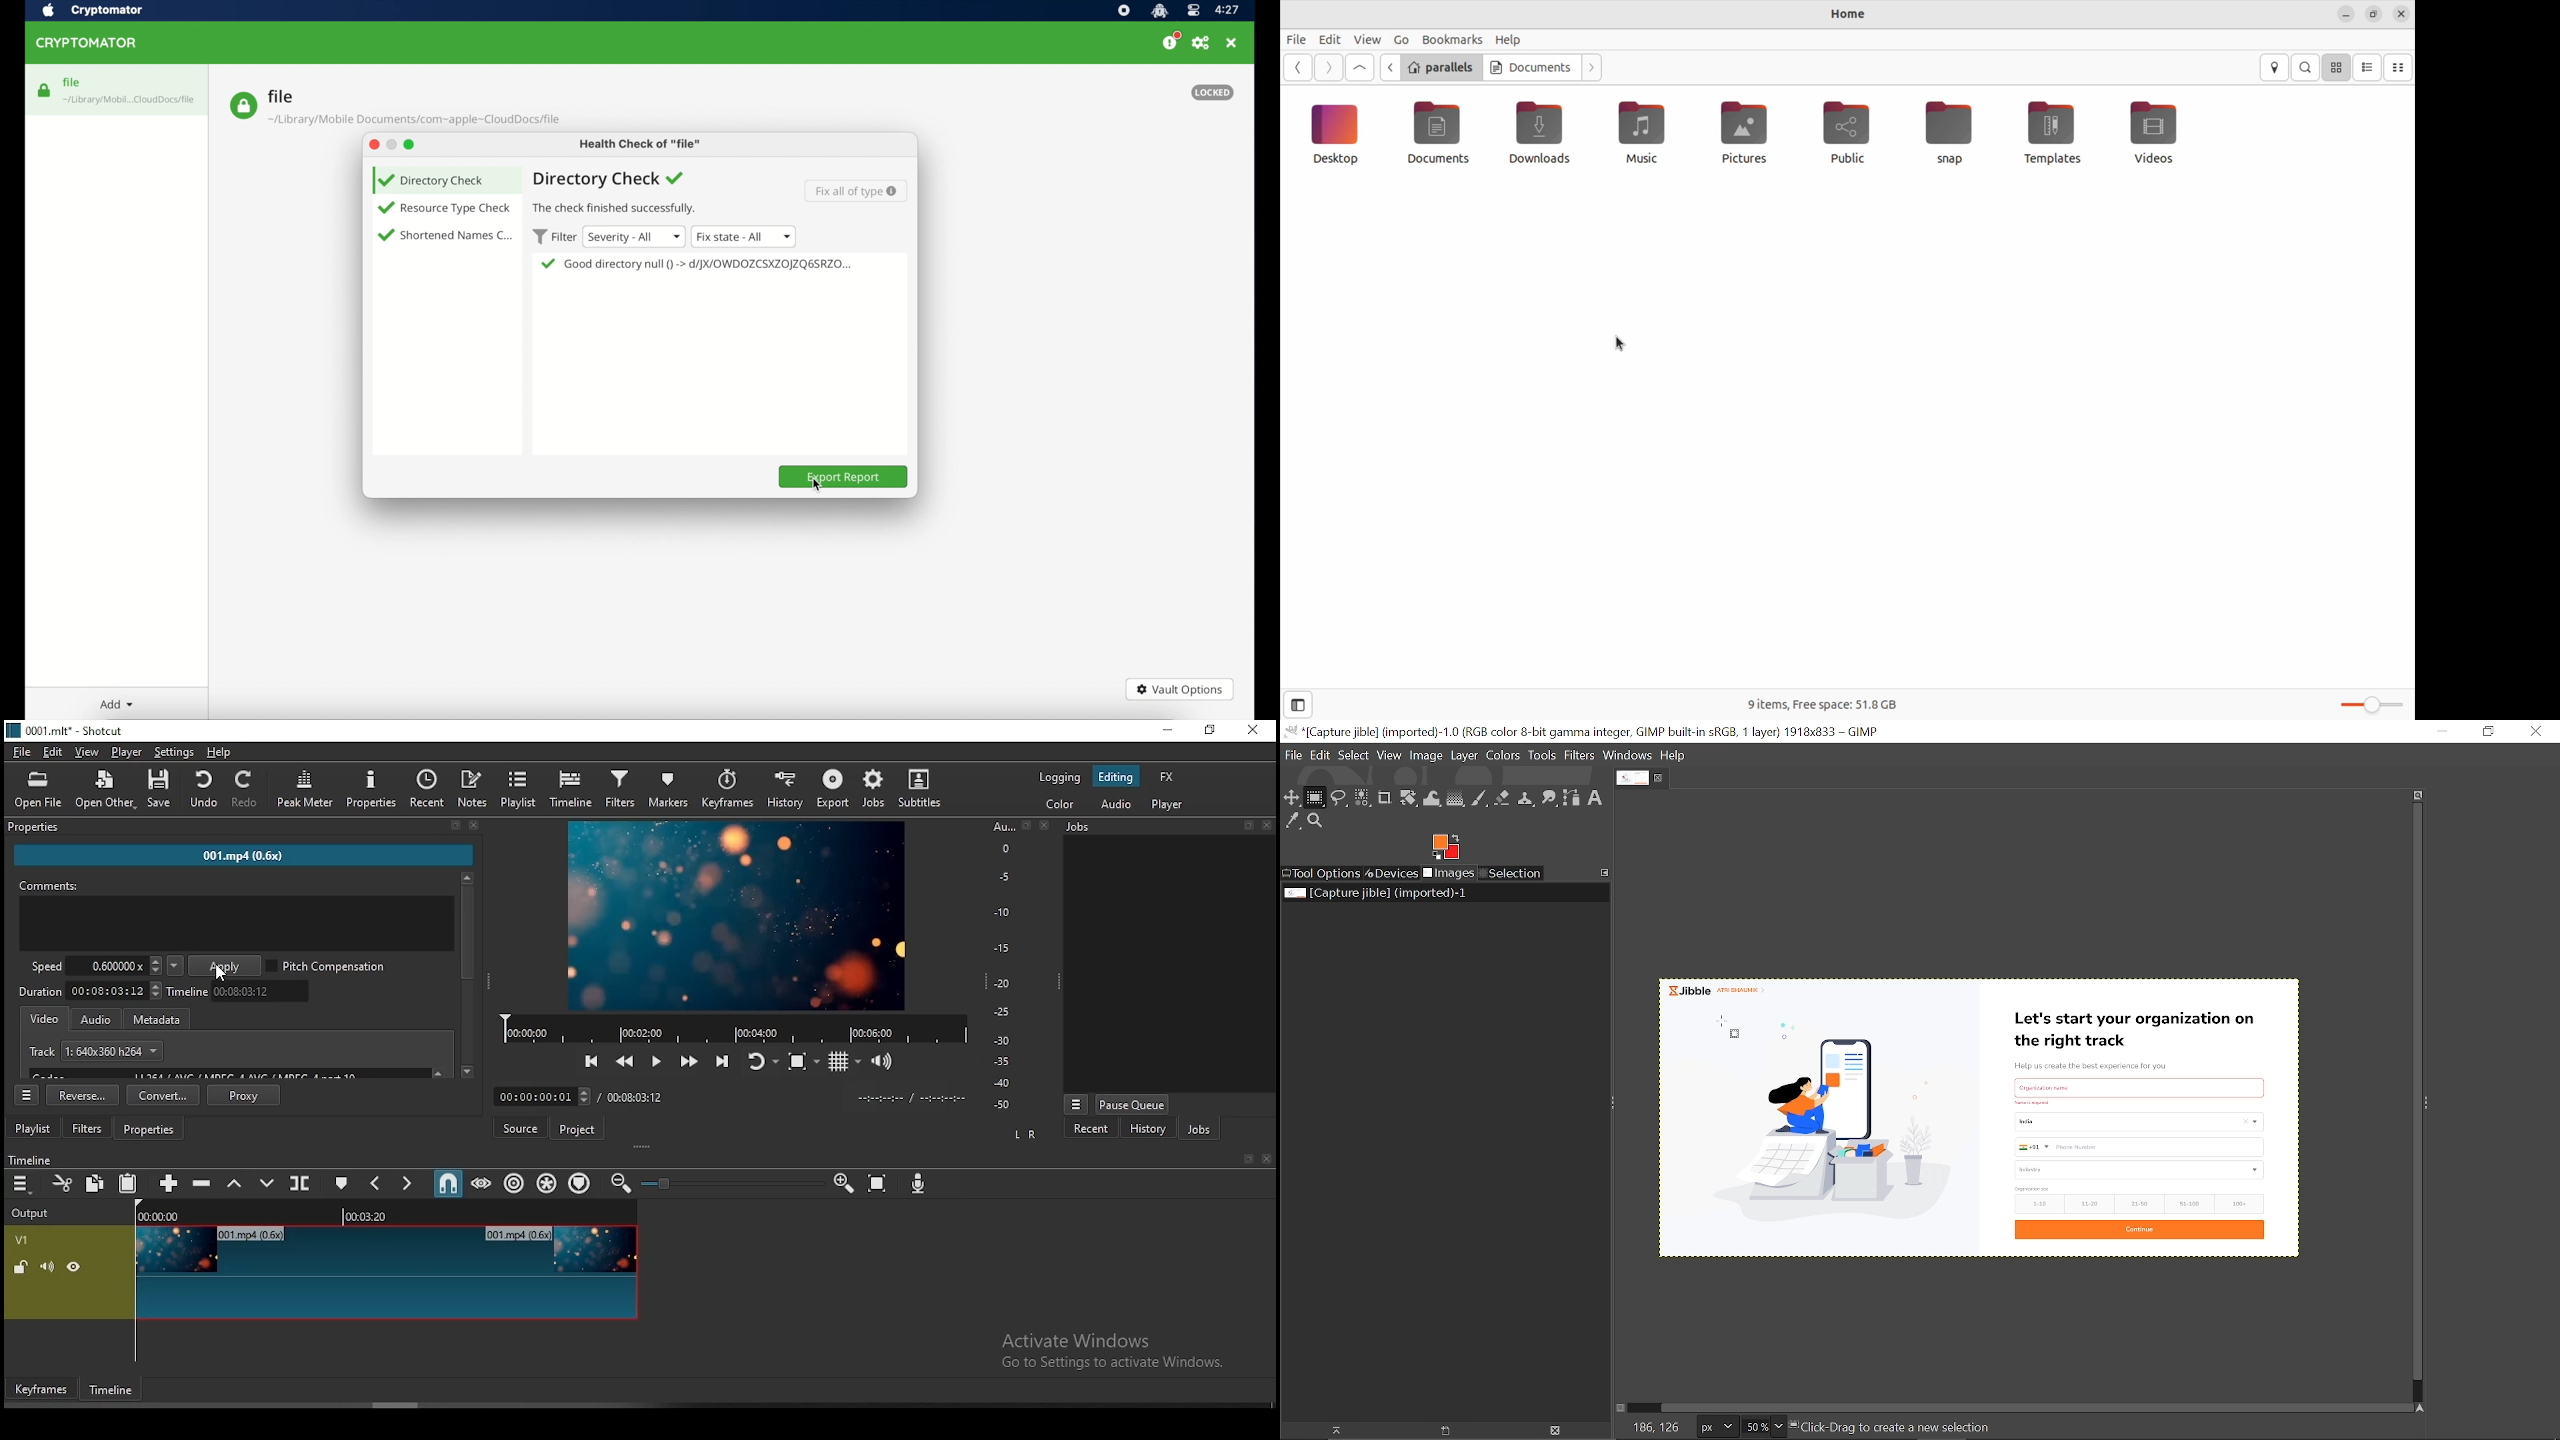 This screenshot has height=1456, width=2576. What do you see at coordinates (483, 1185) in the screenshot?
I see `scrub while dragging` at bounding box center [483, 1185].